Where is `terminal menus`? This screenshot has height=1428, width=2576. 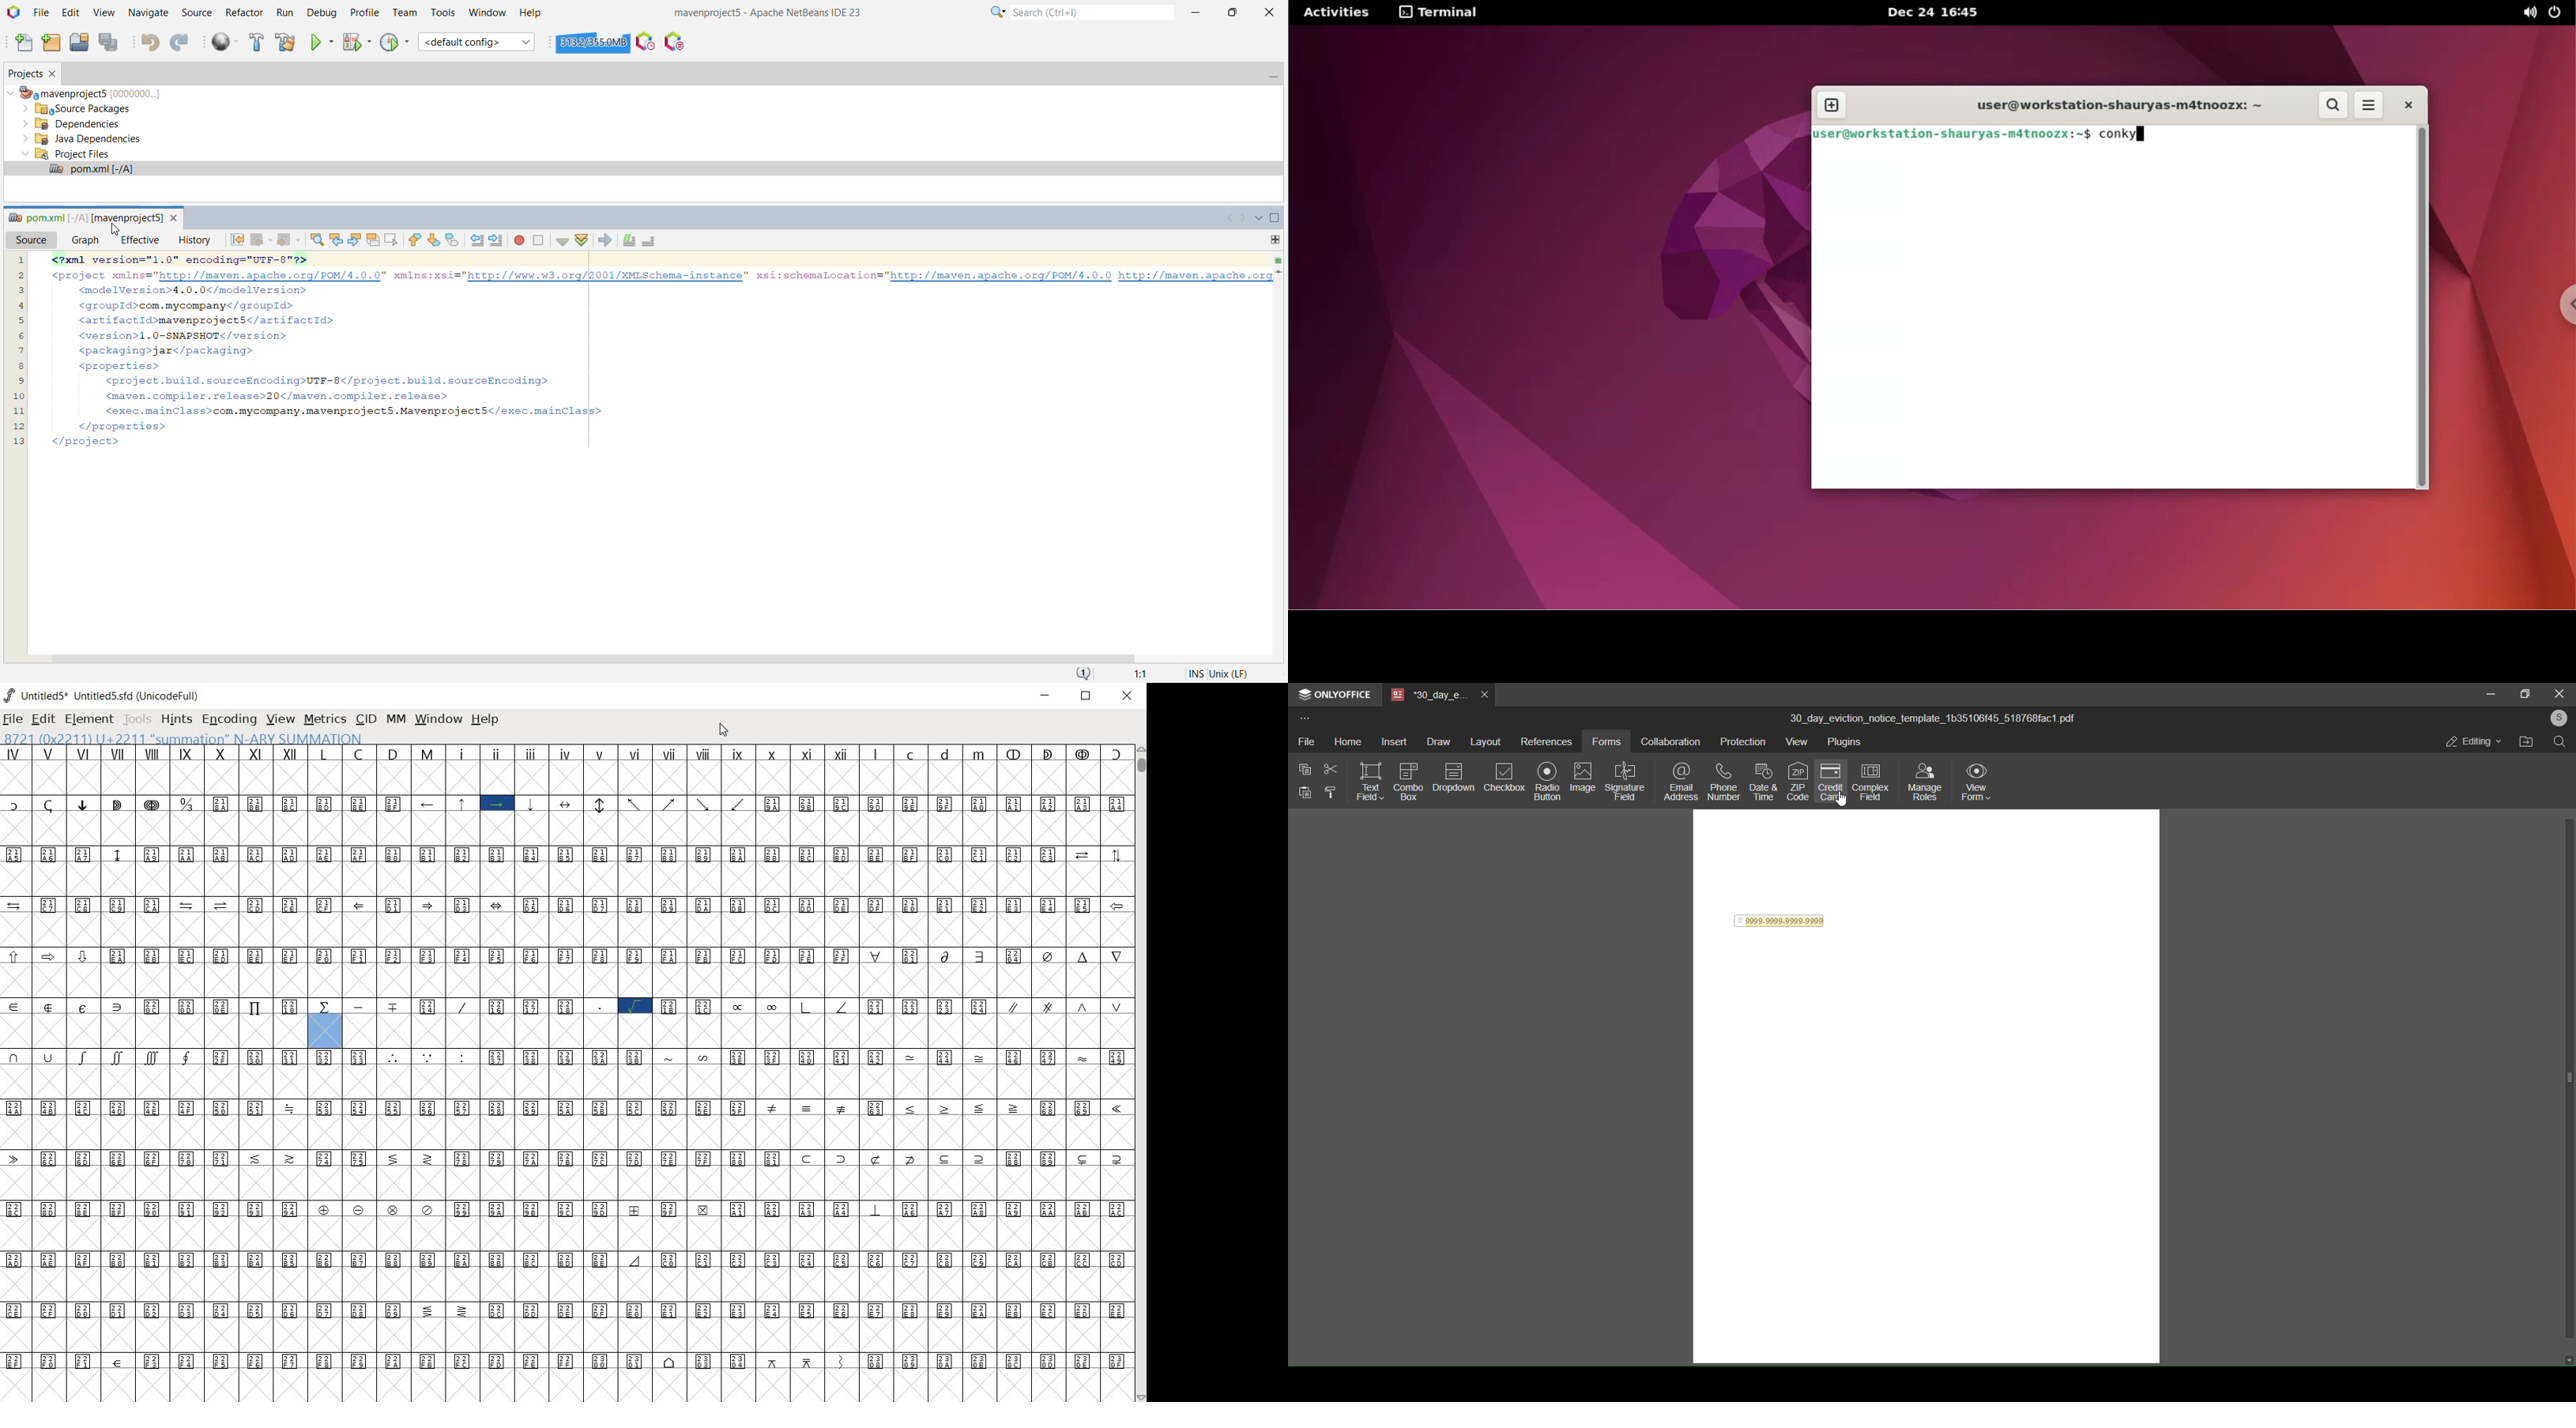
terminal menus is located at coordinates (2367, 106).